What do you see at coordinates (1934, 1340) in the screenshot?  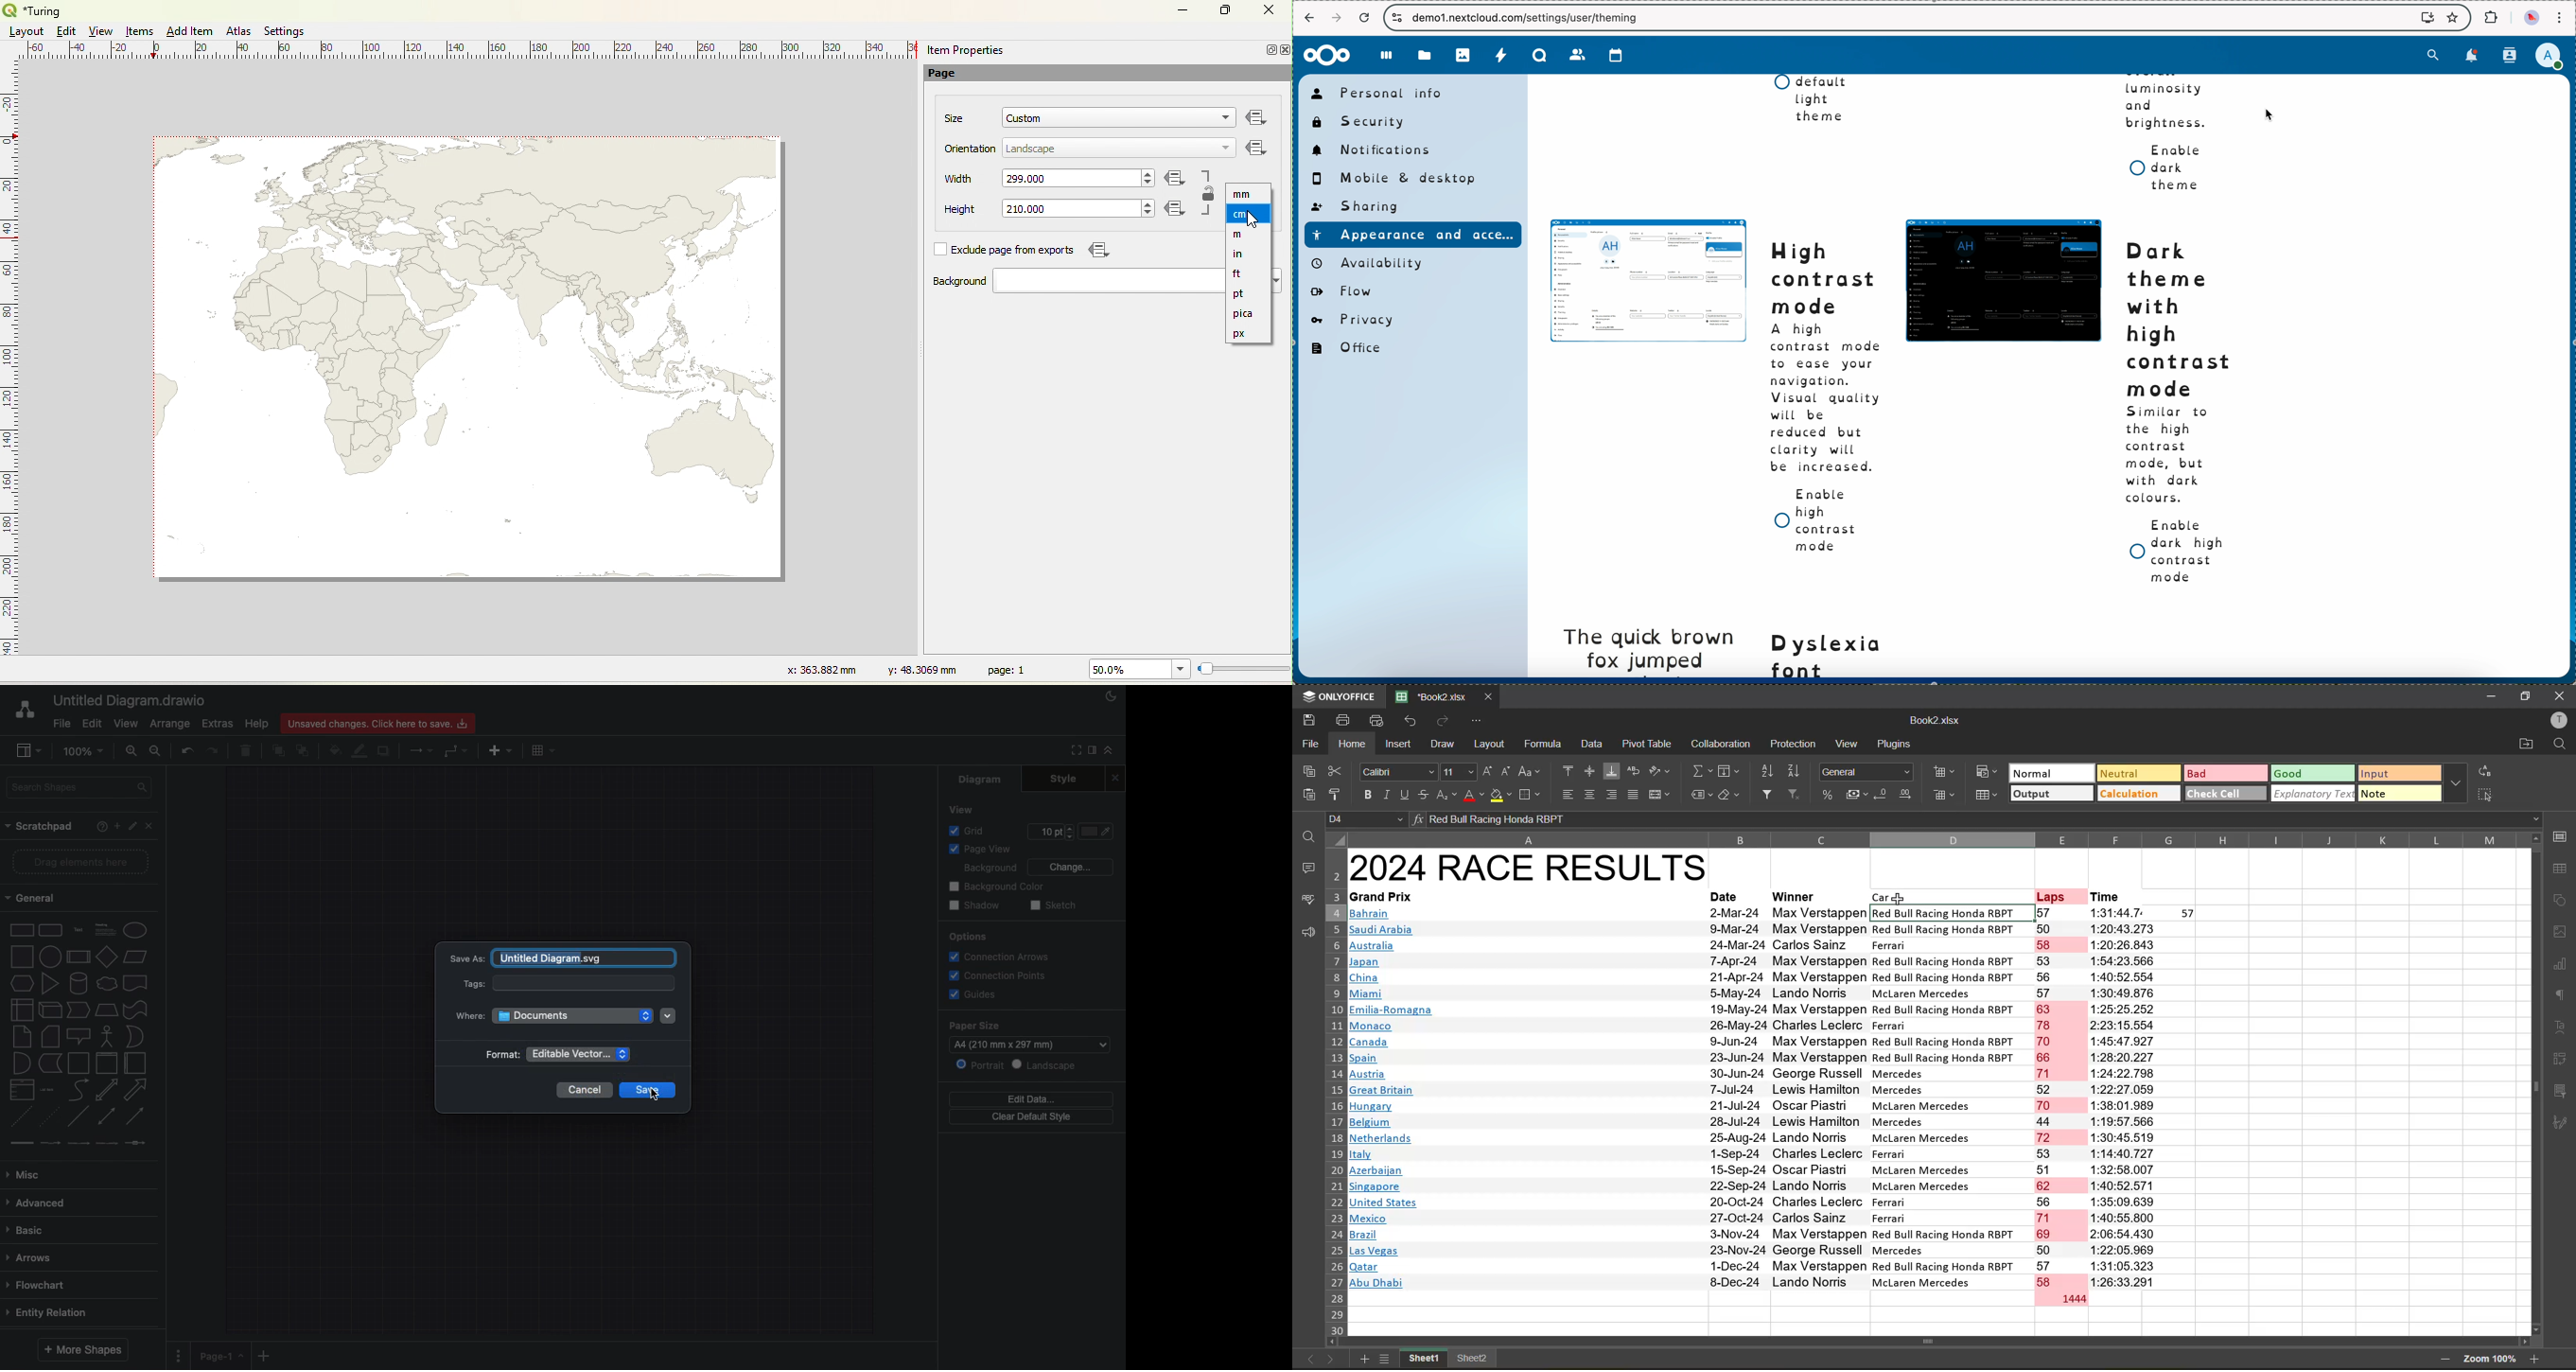 I see `Horizontal scroll` at bounding box center [1934, 1340].